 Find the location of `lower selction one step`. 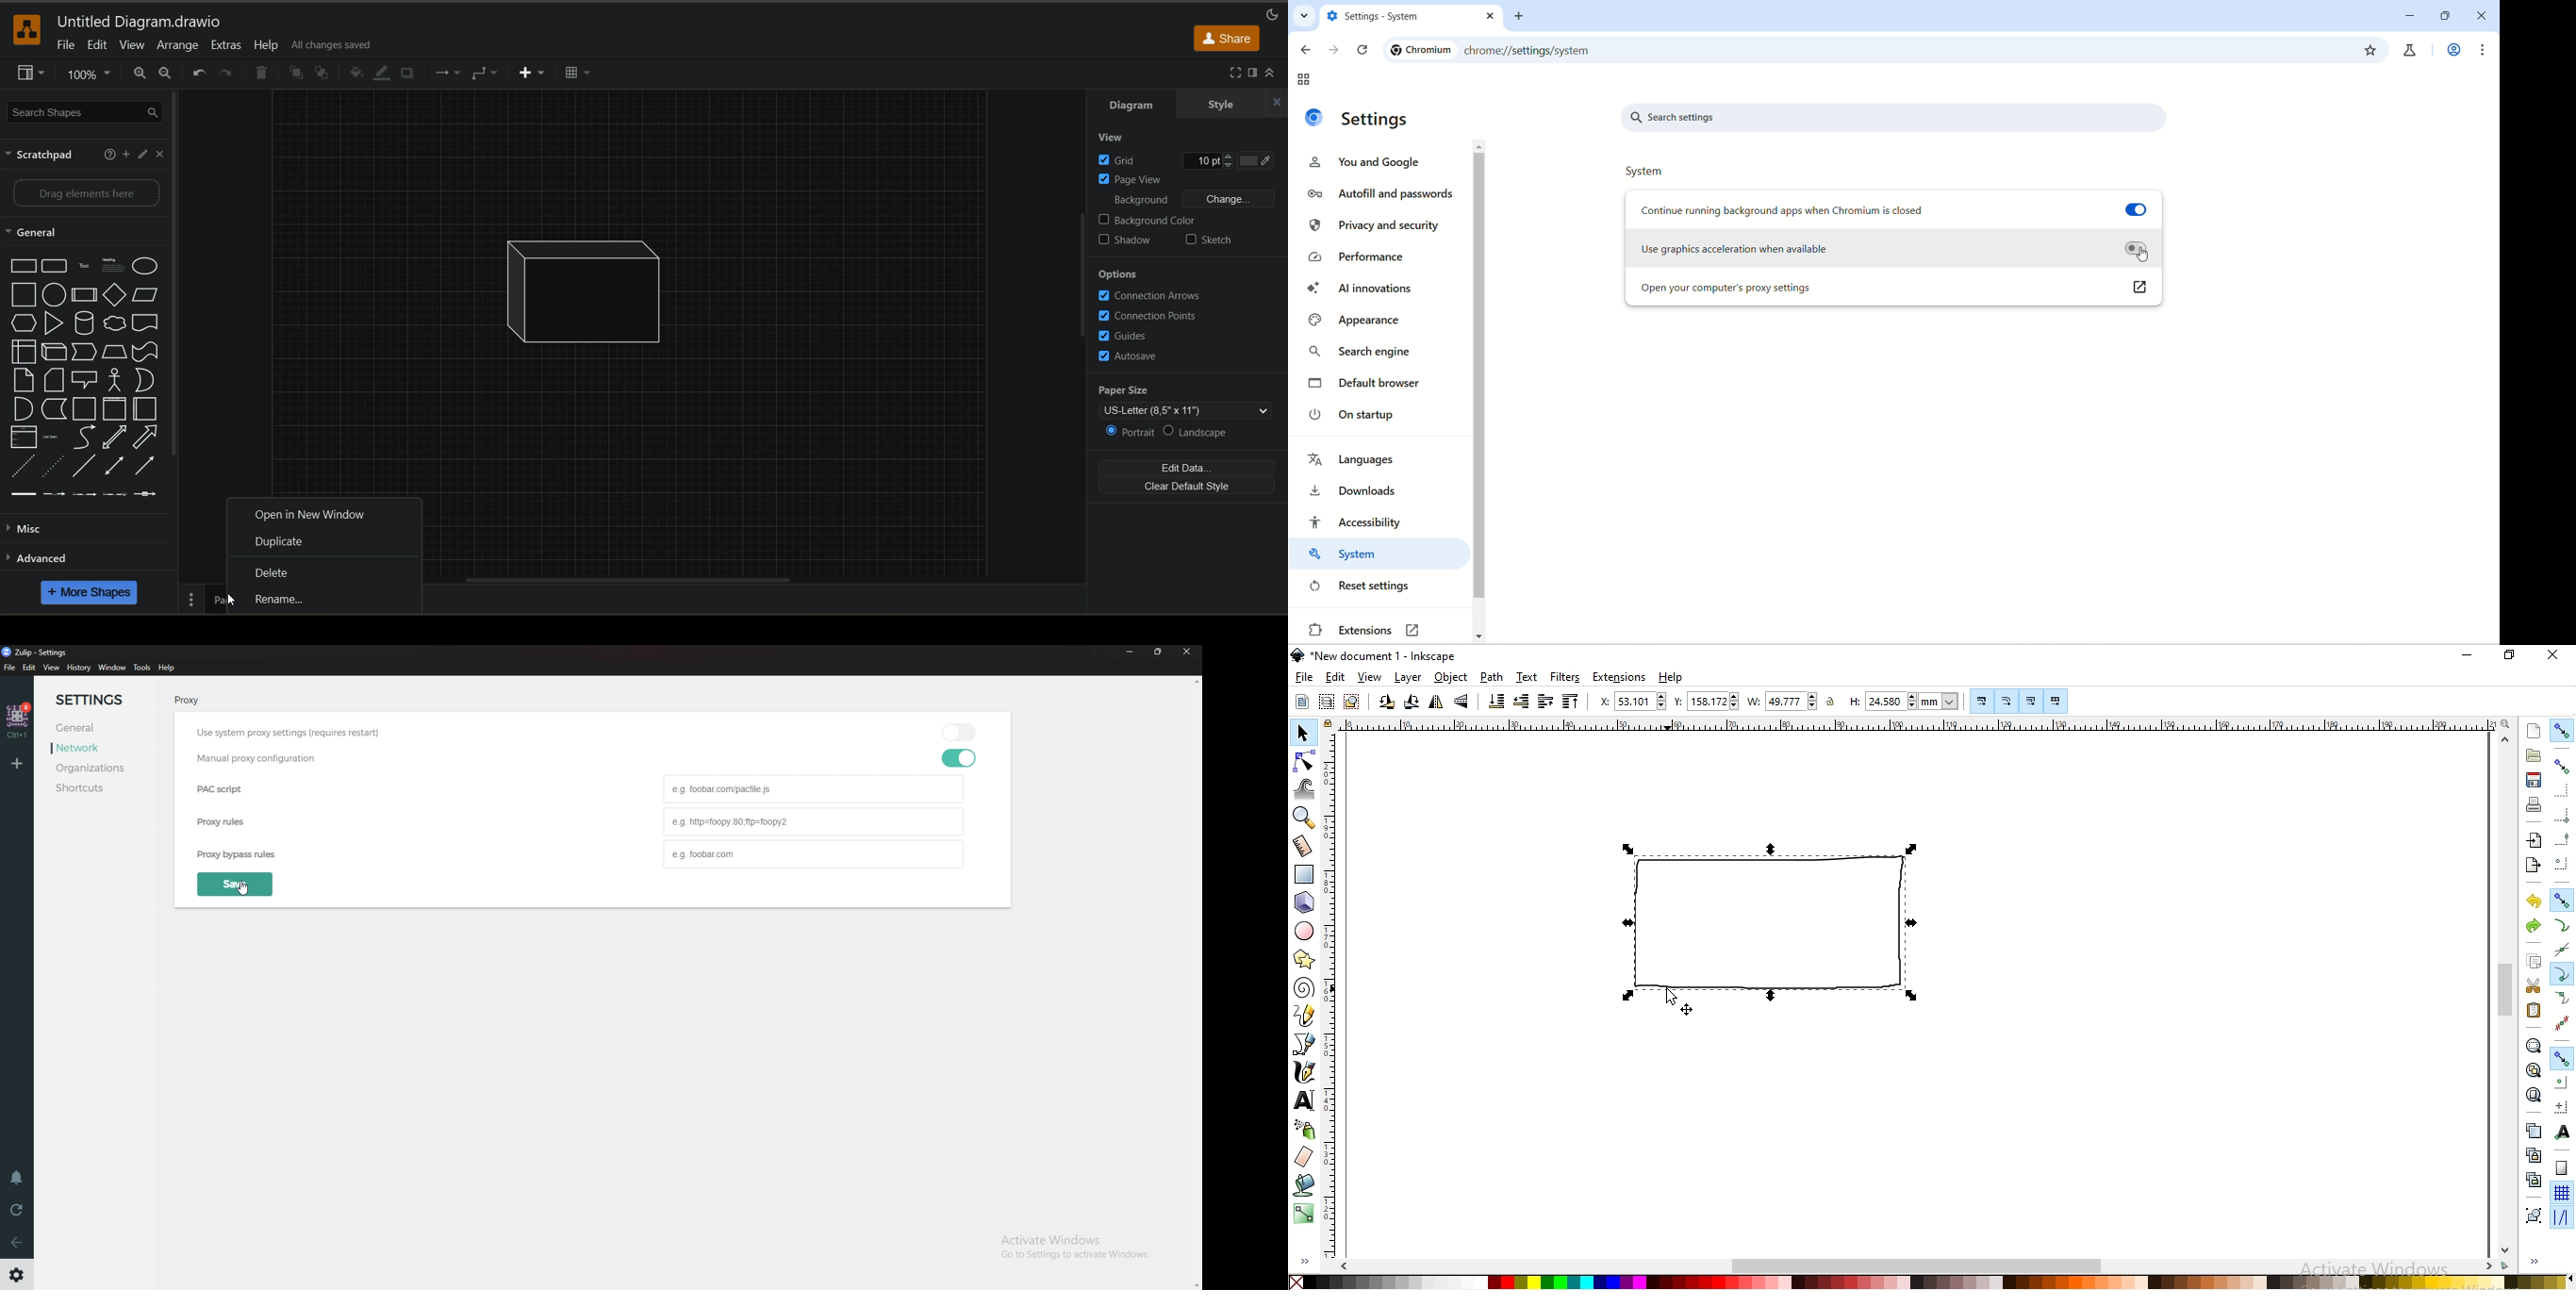

lower selction one step is located at coordinates (1520, 701).